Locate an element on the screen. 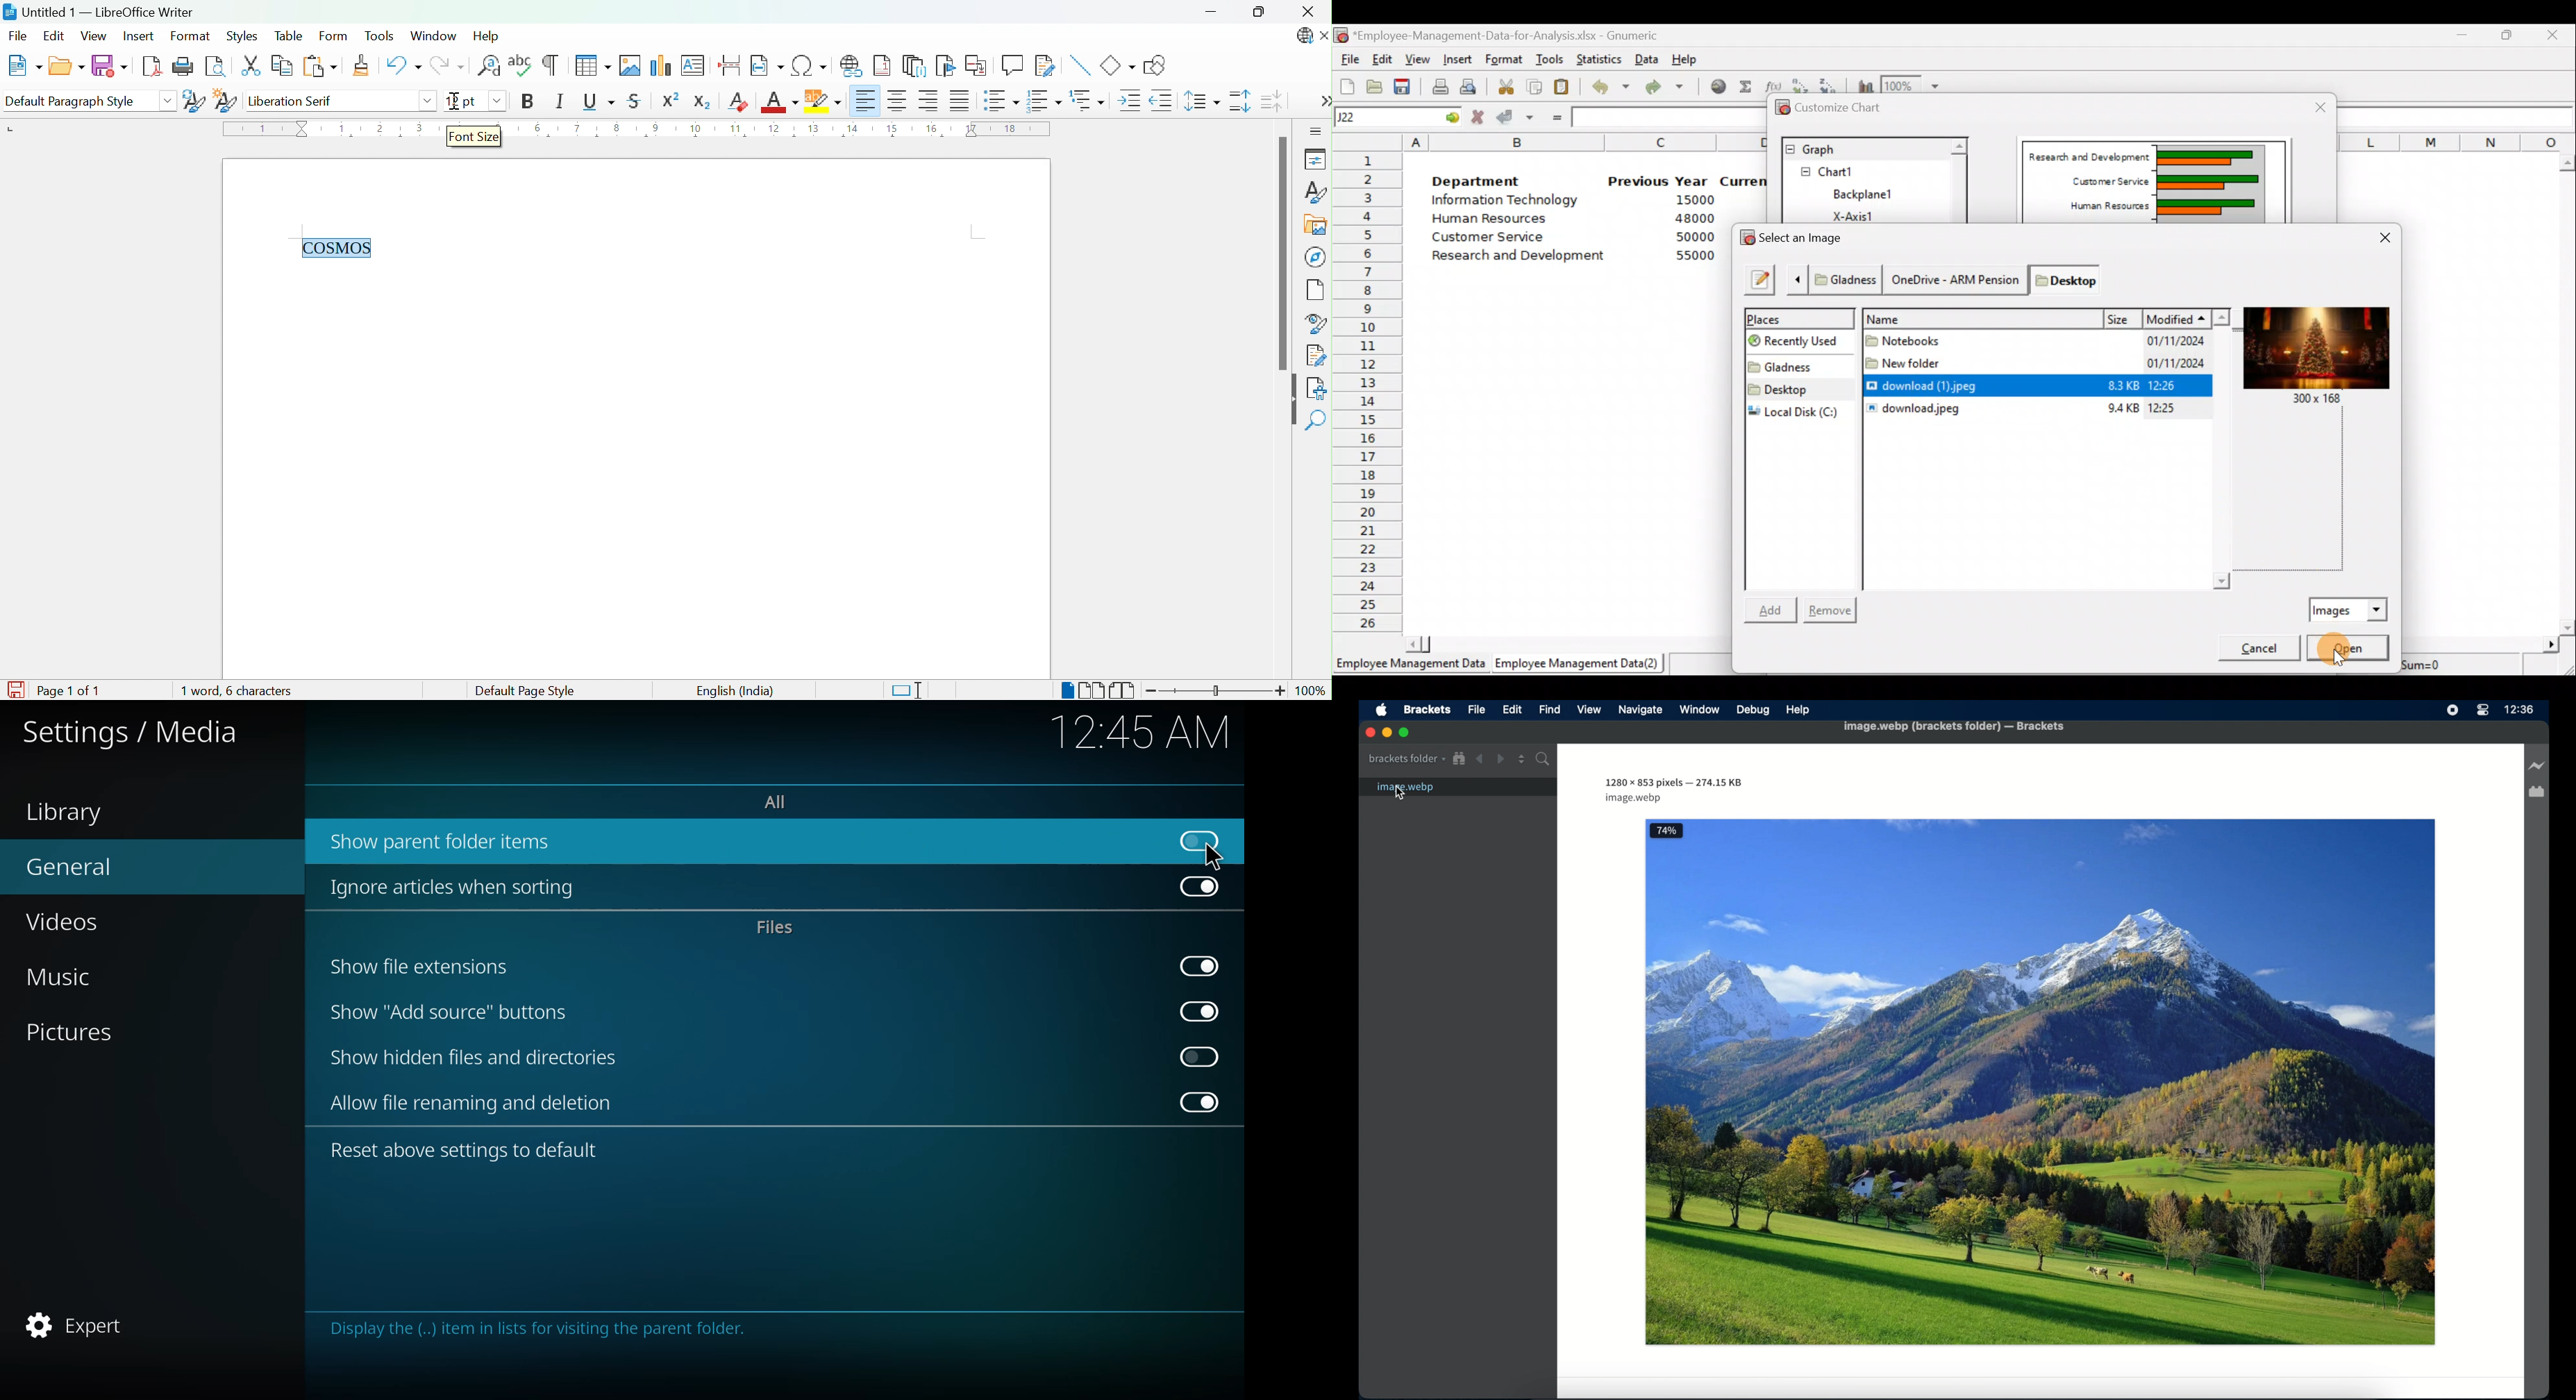  English (India) is located at coordinates (734, 690).